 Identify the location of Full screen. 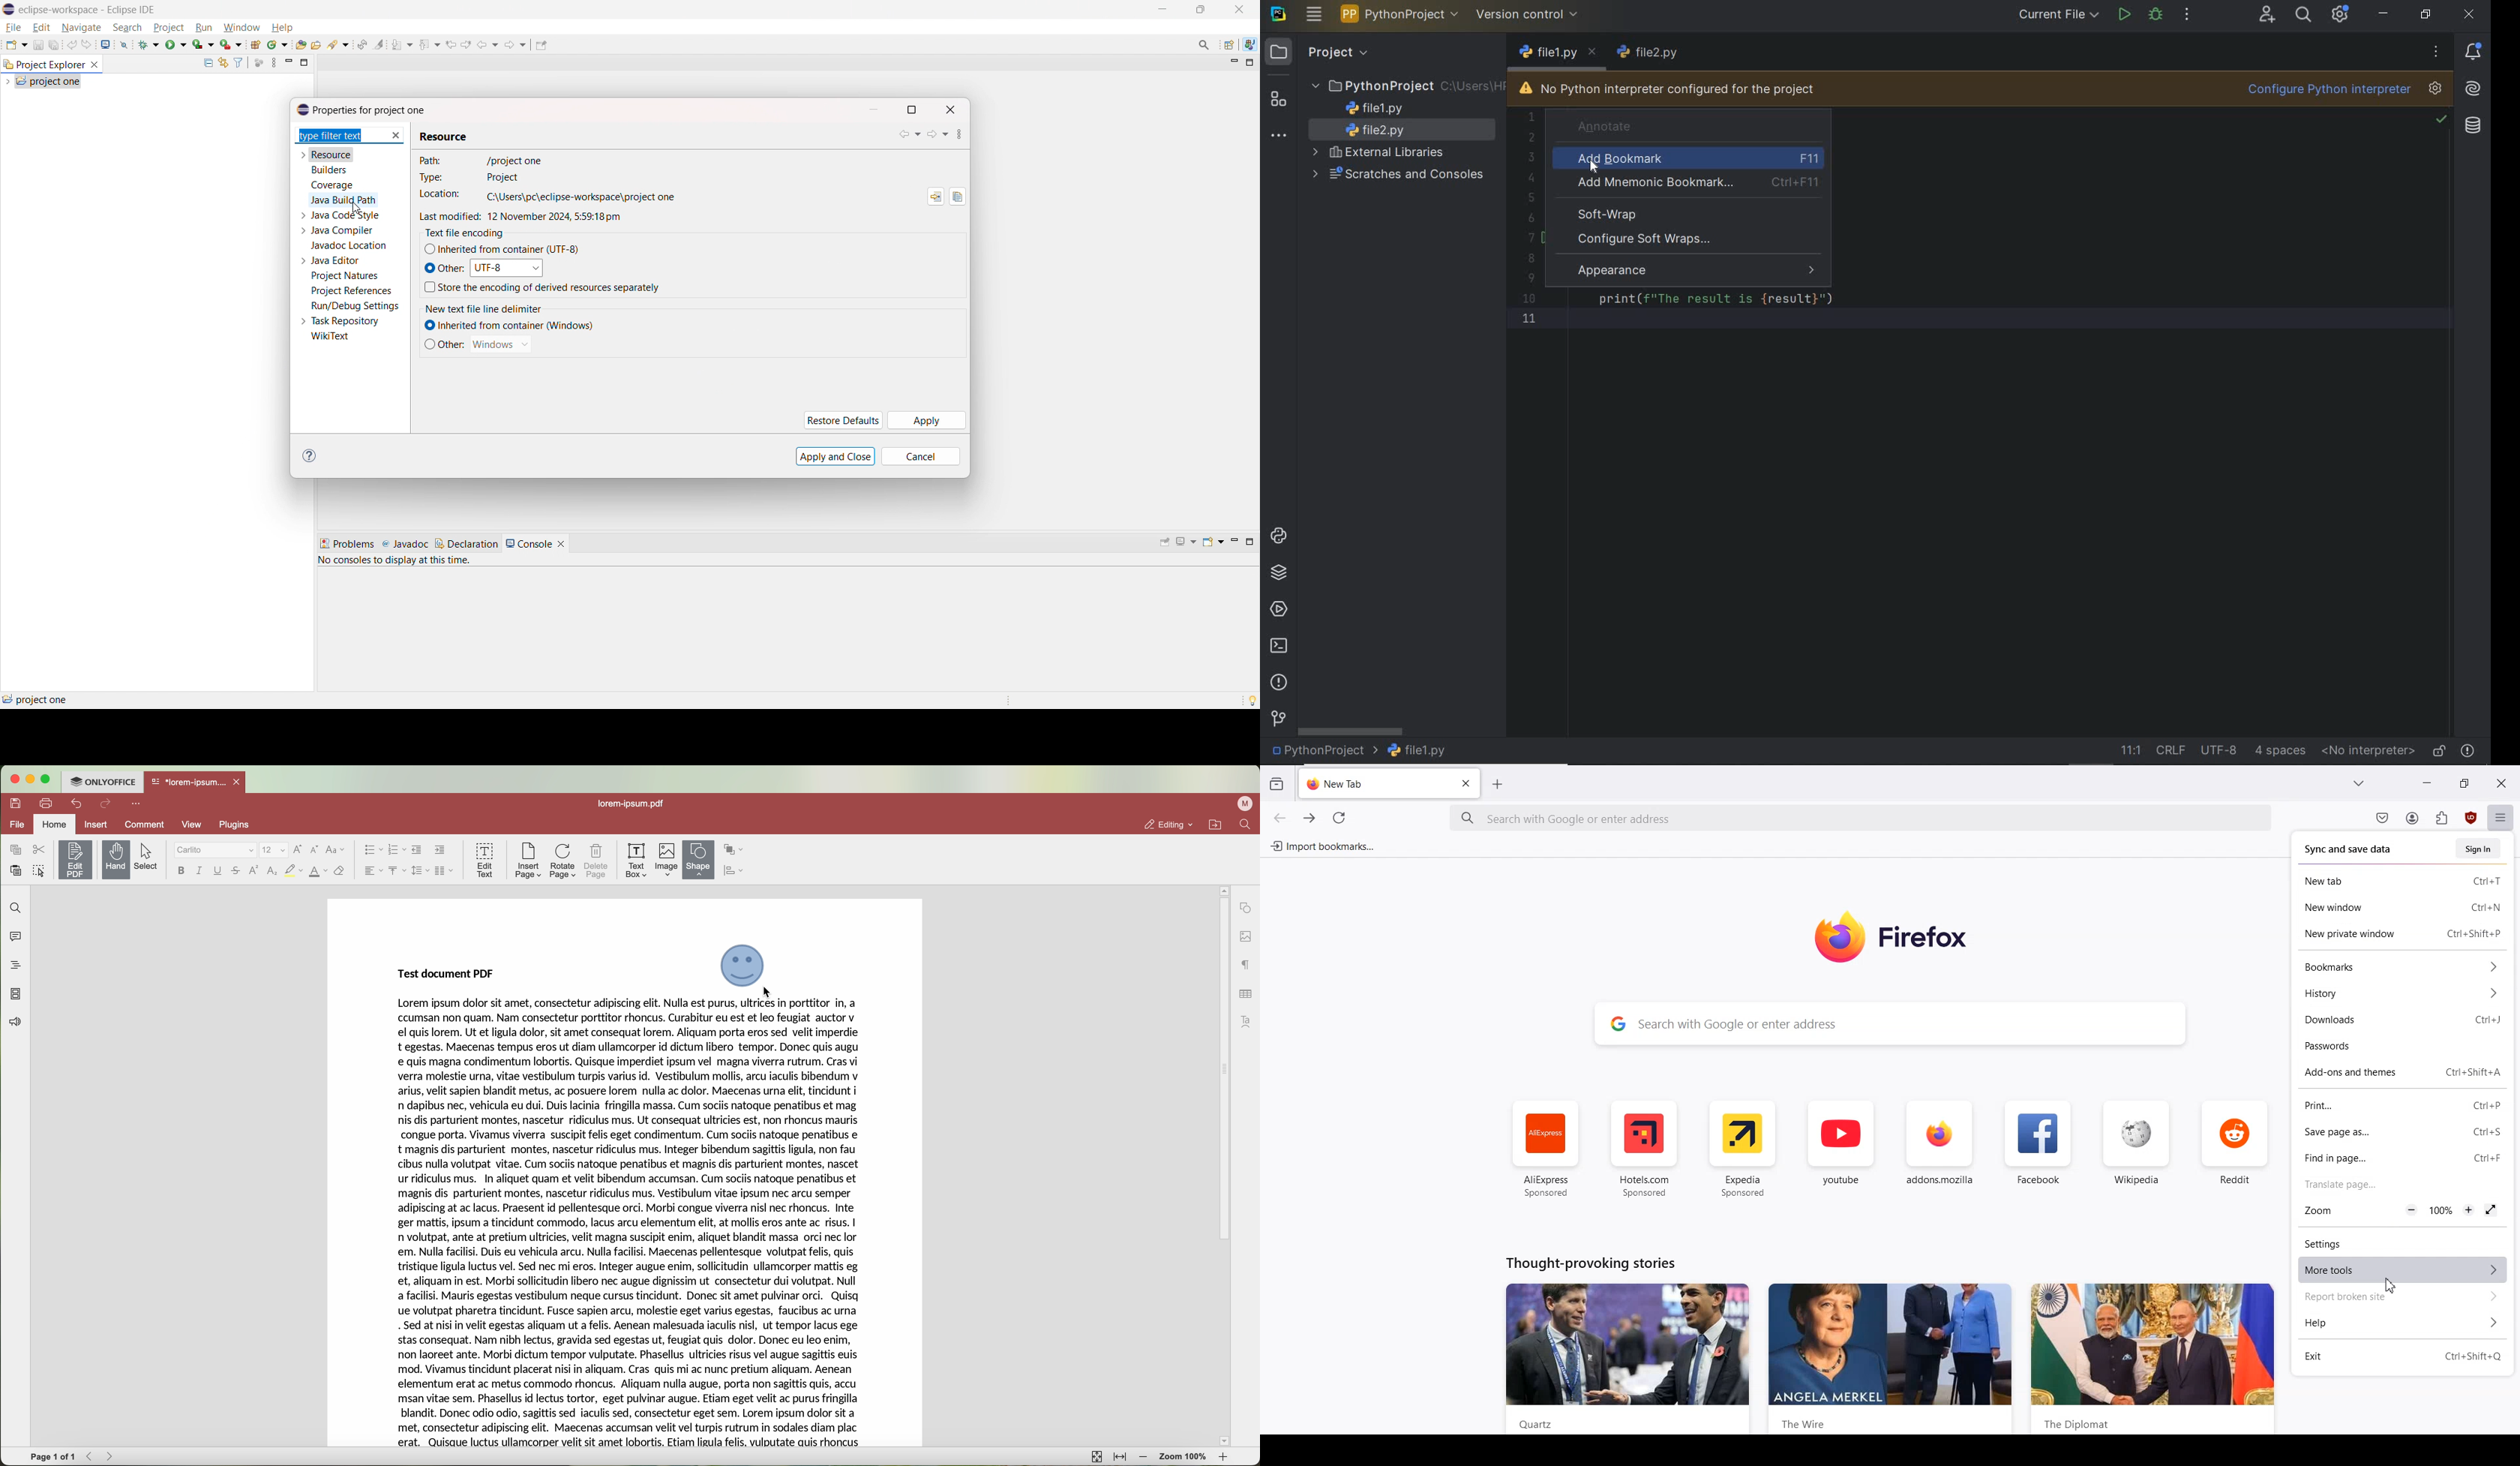
(2492, 1211).